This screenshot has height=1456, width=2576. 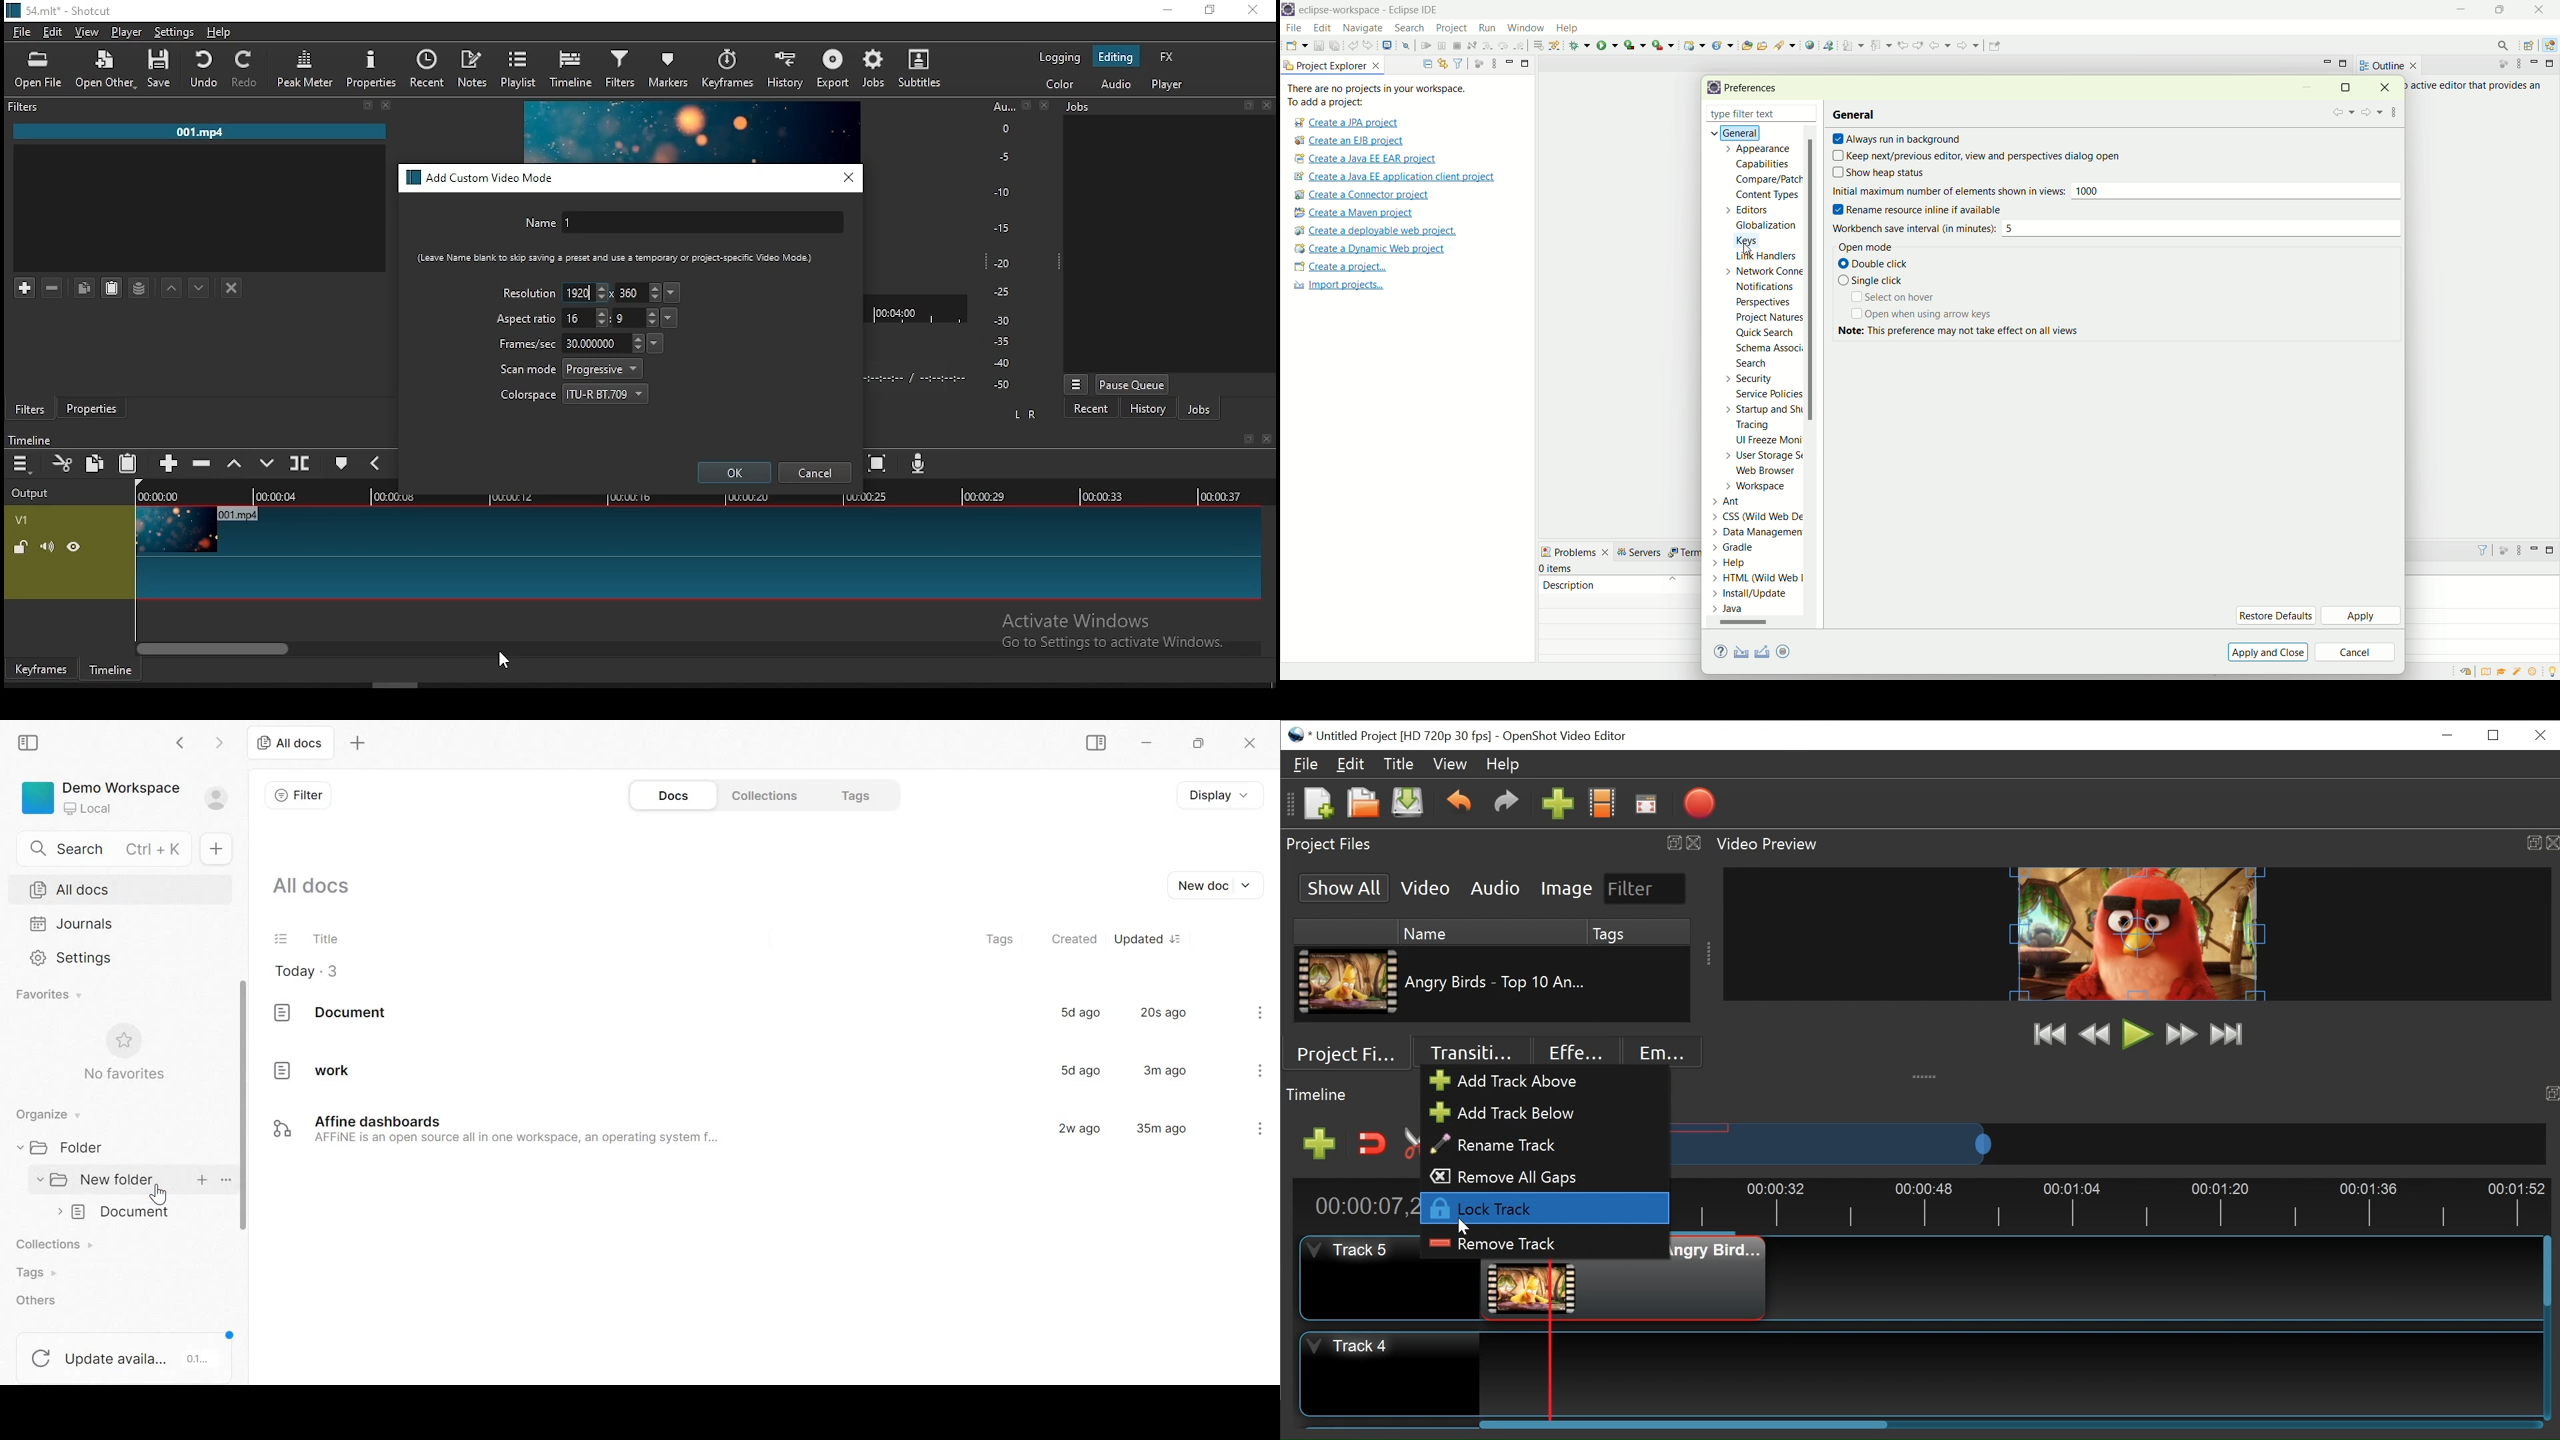 I want to click on 00:00:12, so click(x=515, y=496).